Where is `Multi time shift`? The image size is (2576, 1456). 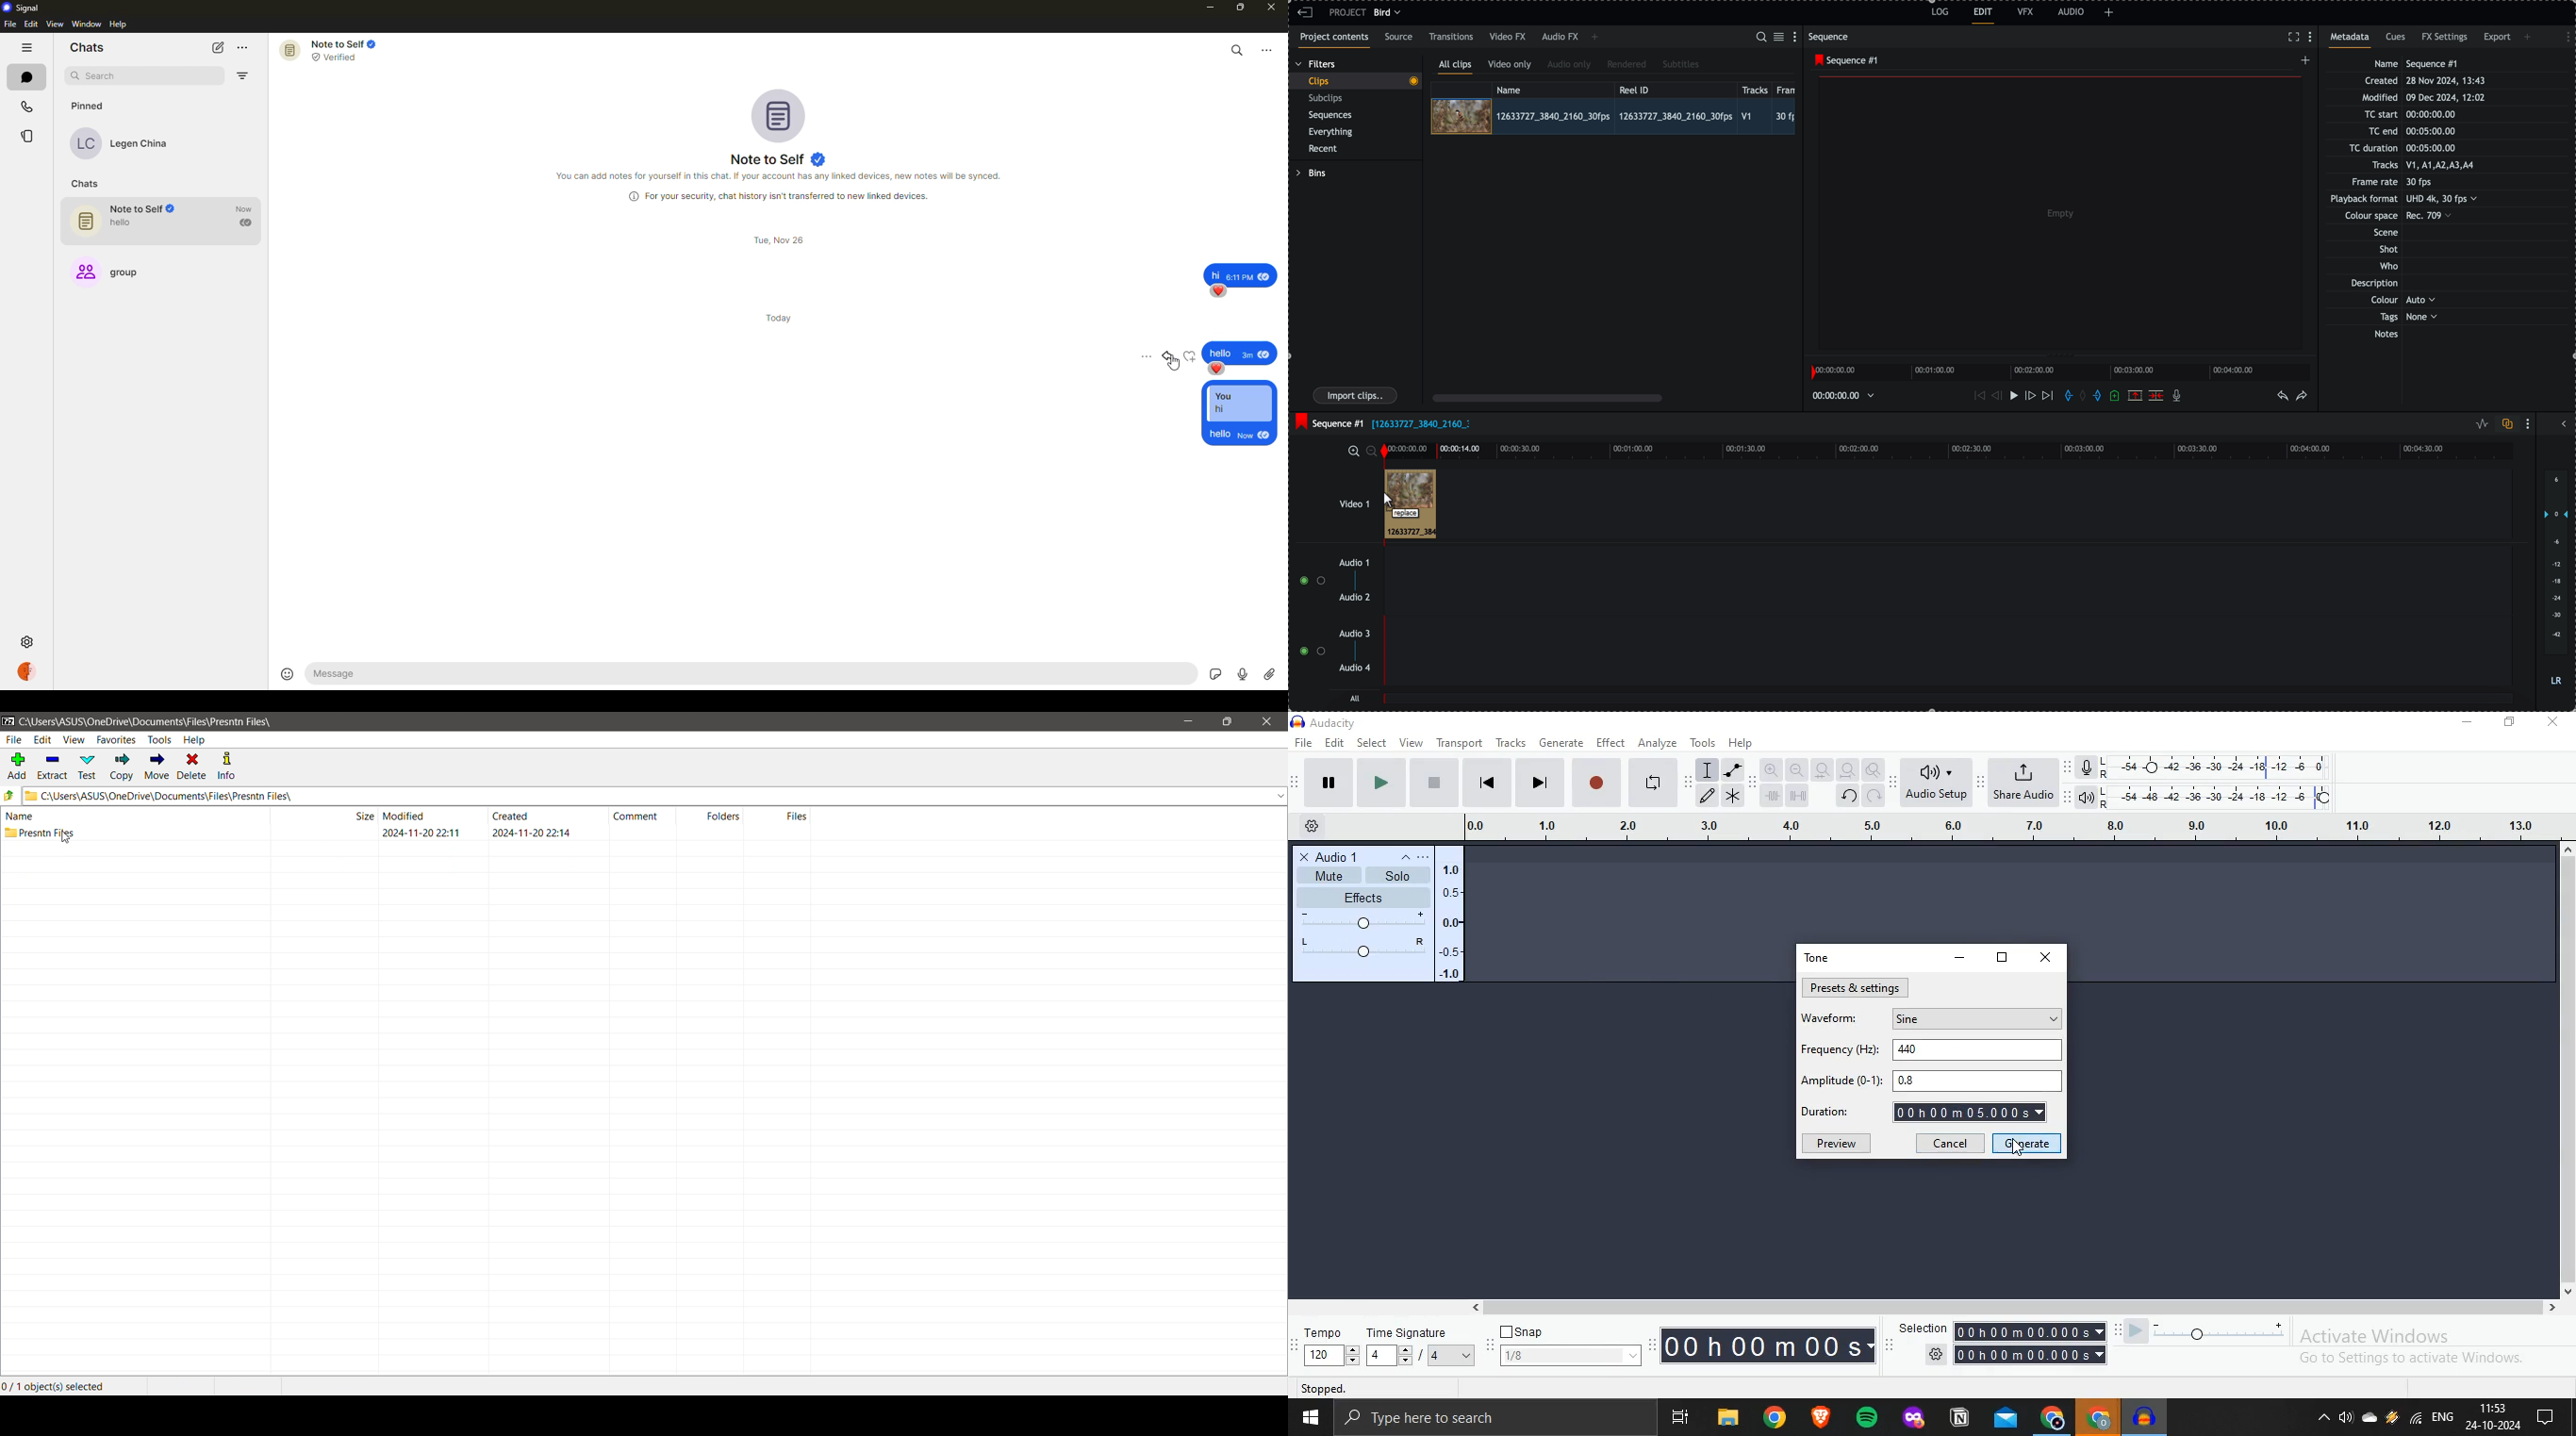
Multi time shift is located at coordinates (1803, 798).